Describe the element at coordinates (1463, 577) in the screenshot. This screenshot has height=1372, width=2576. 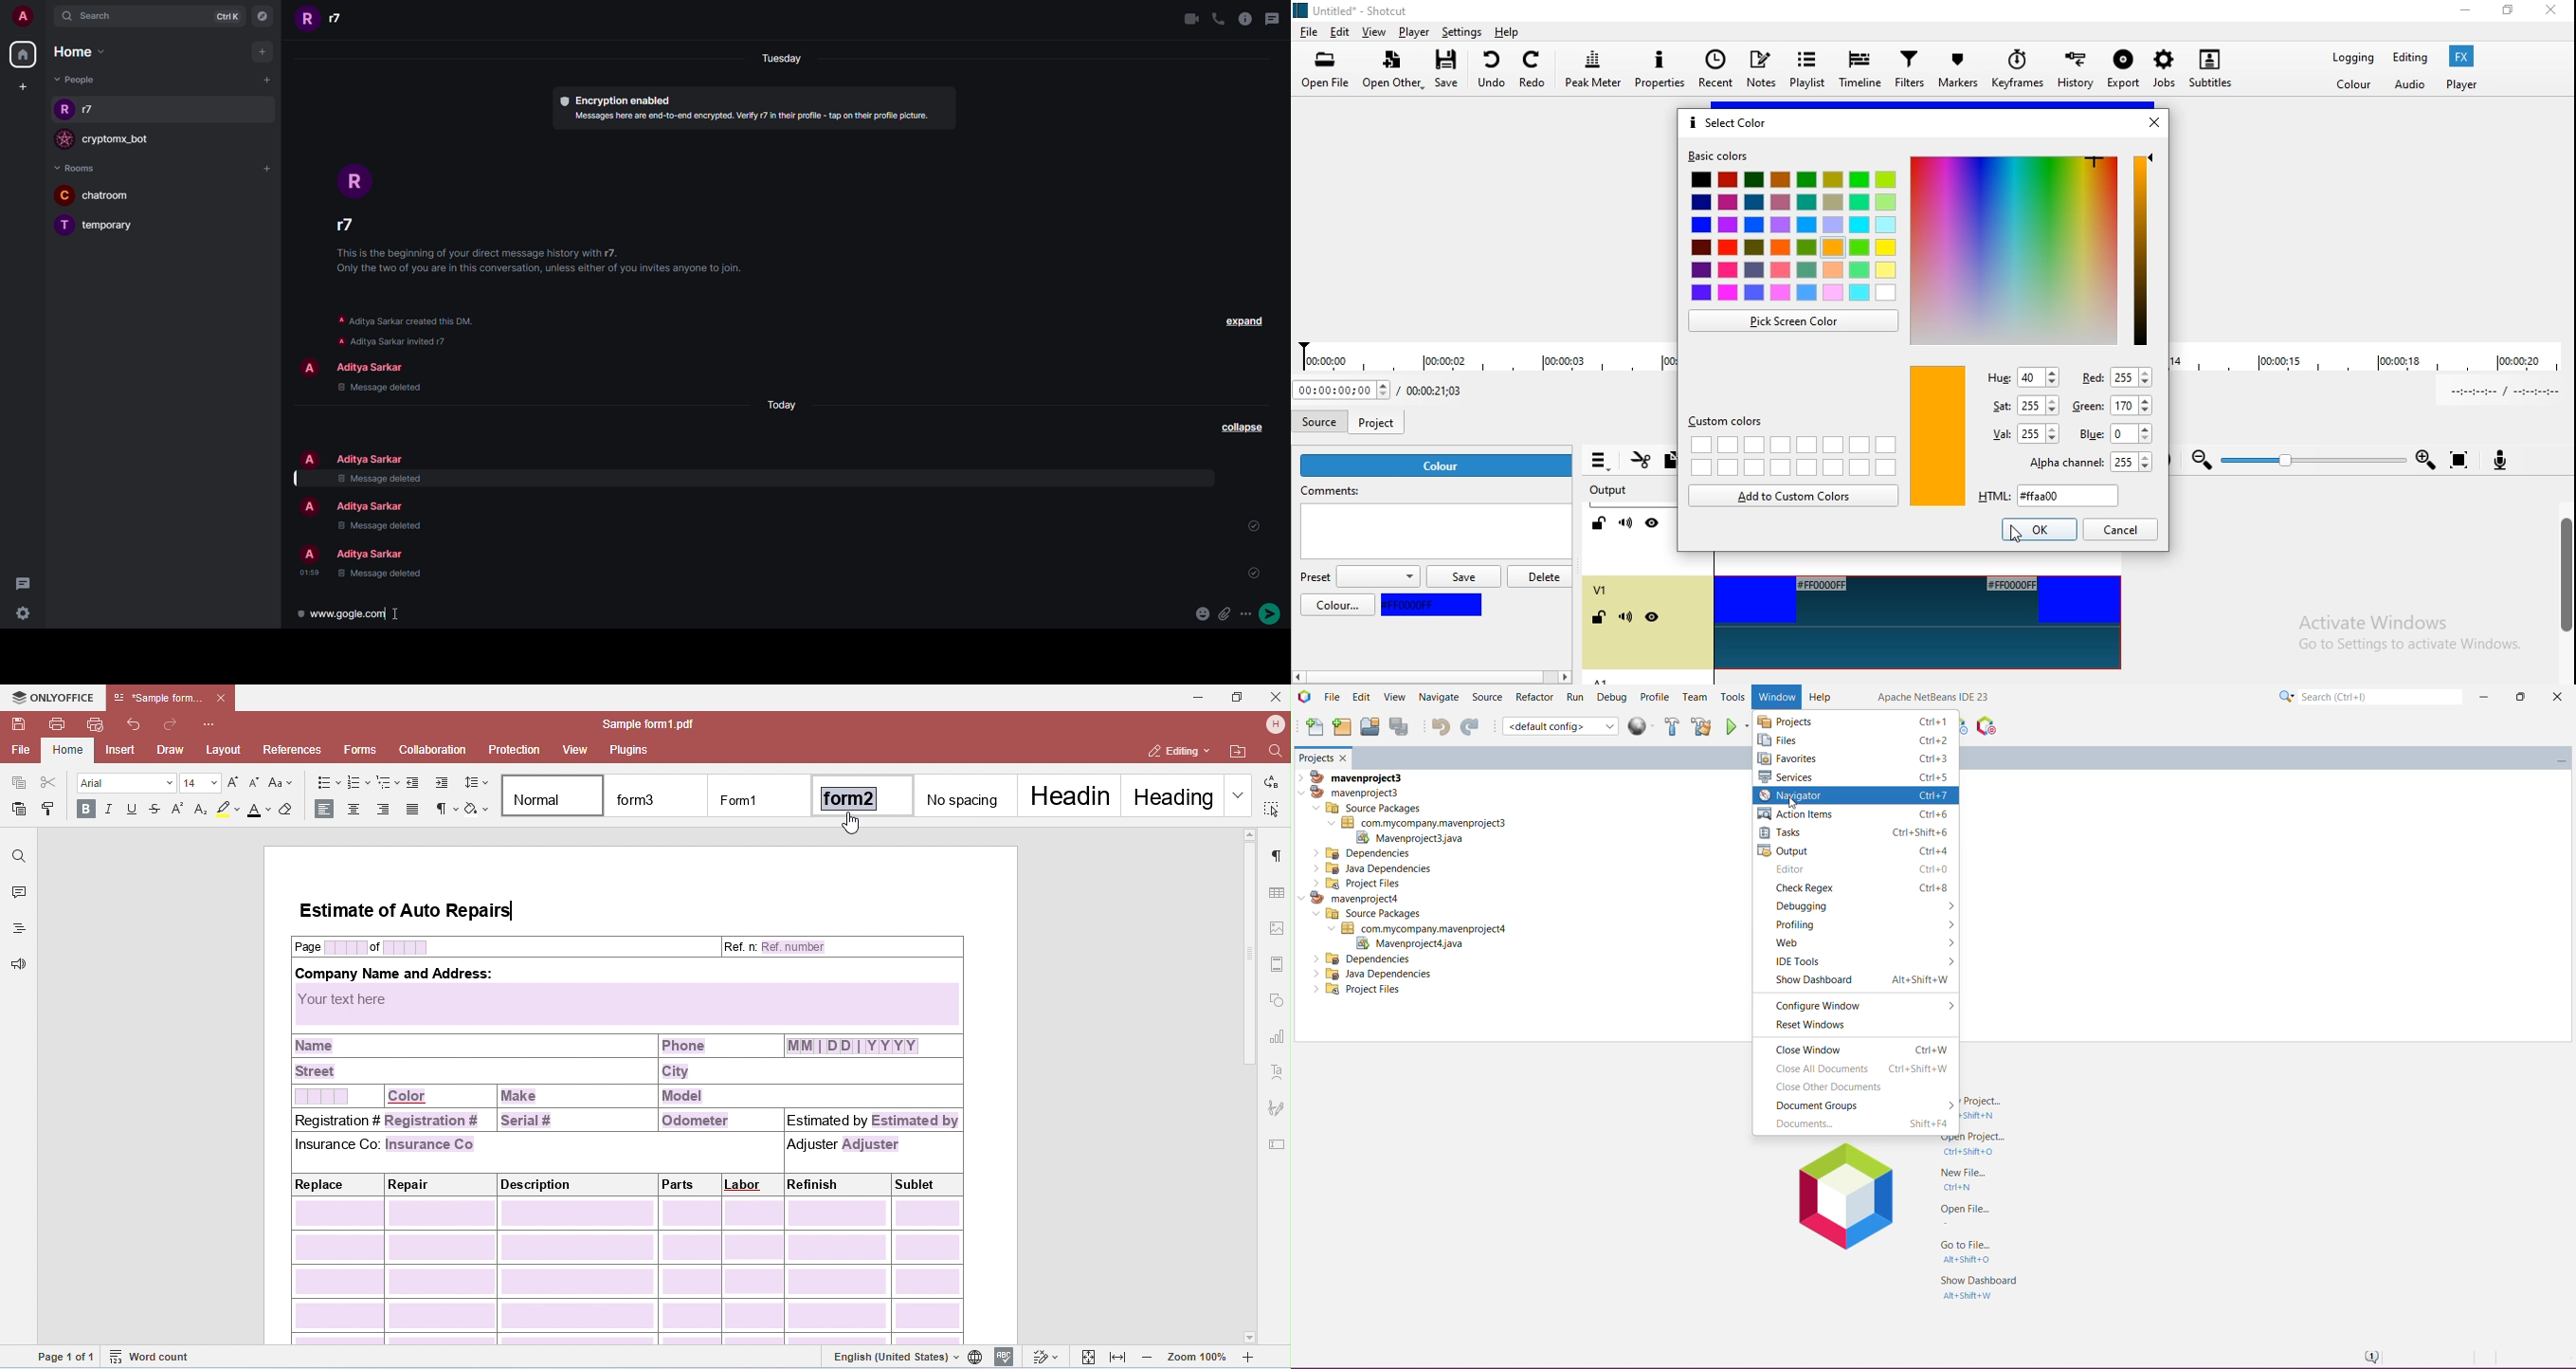
I see `save` at that location.